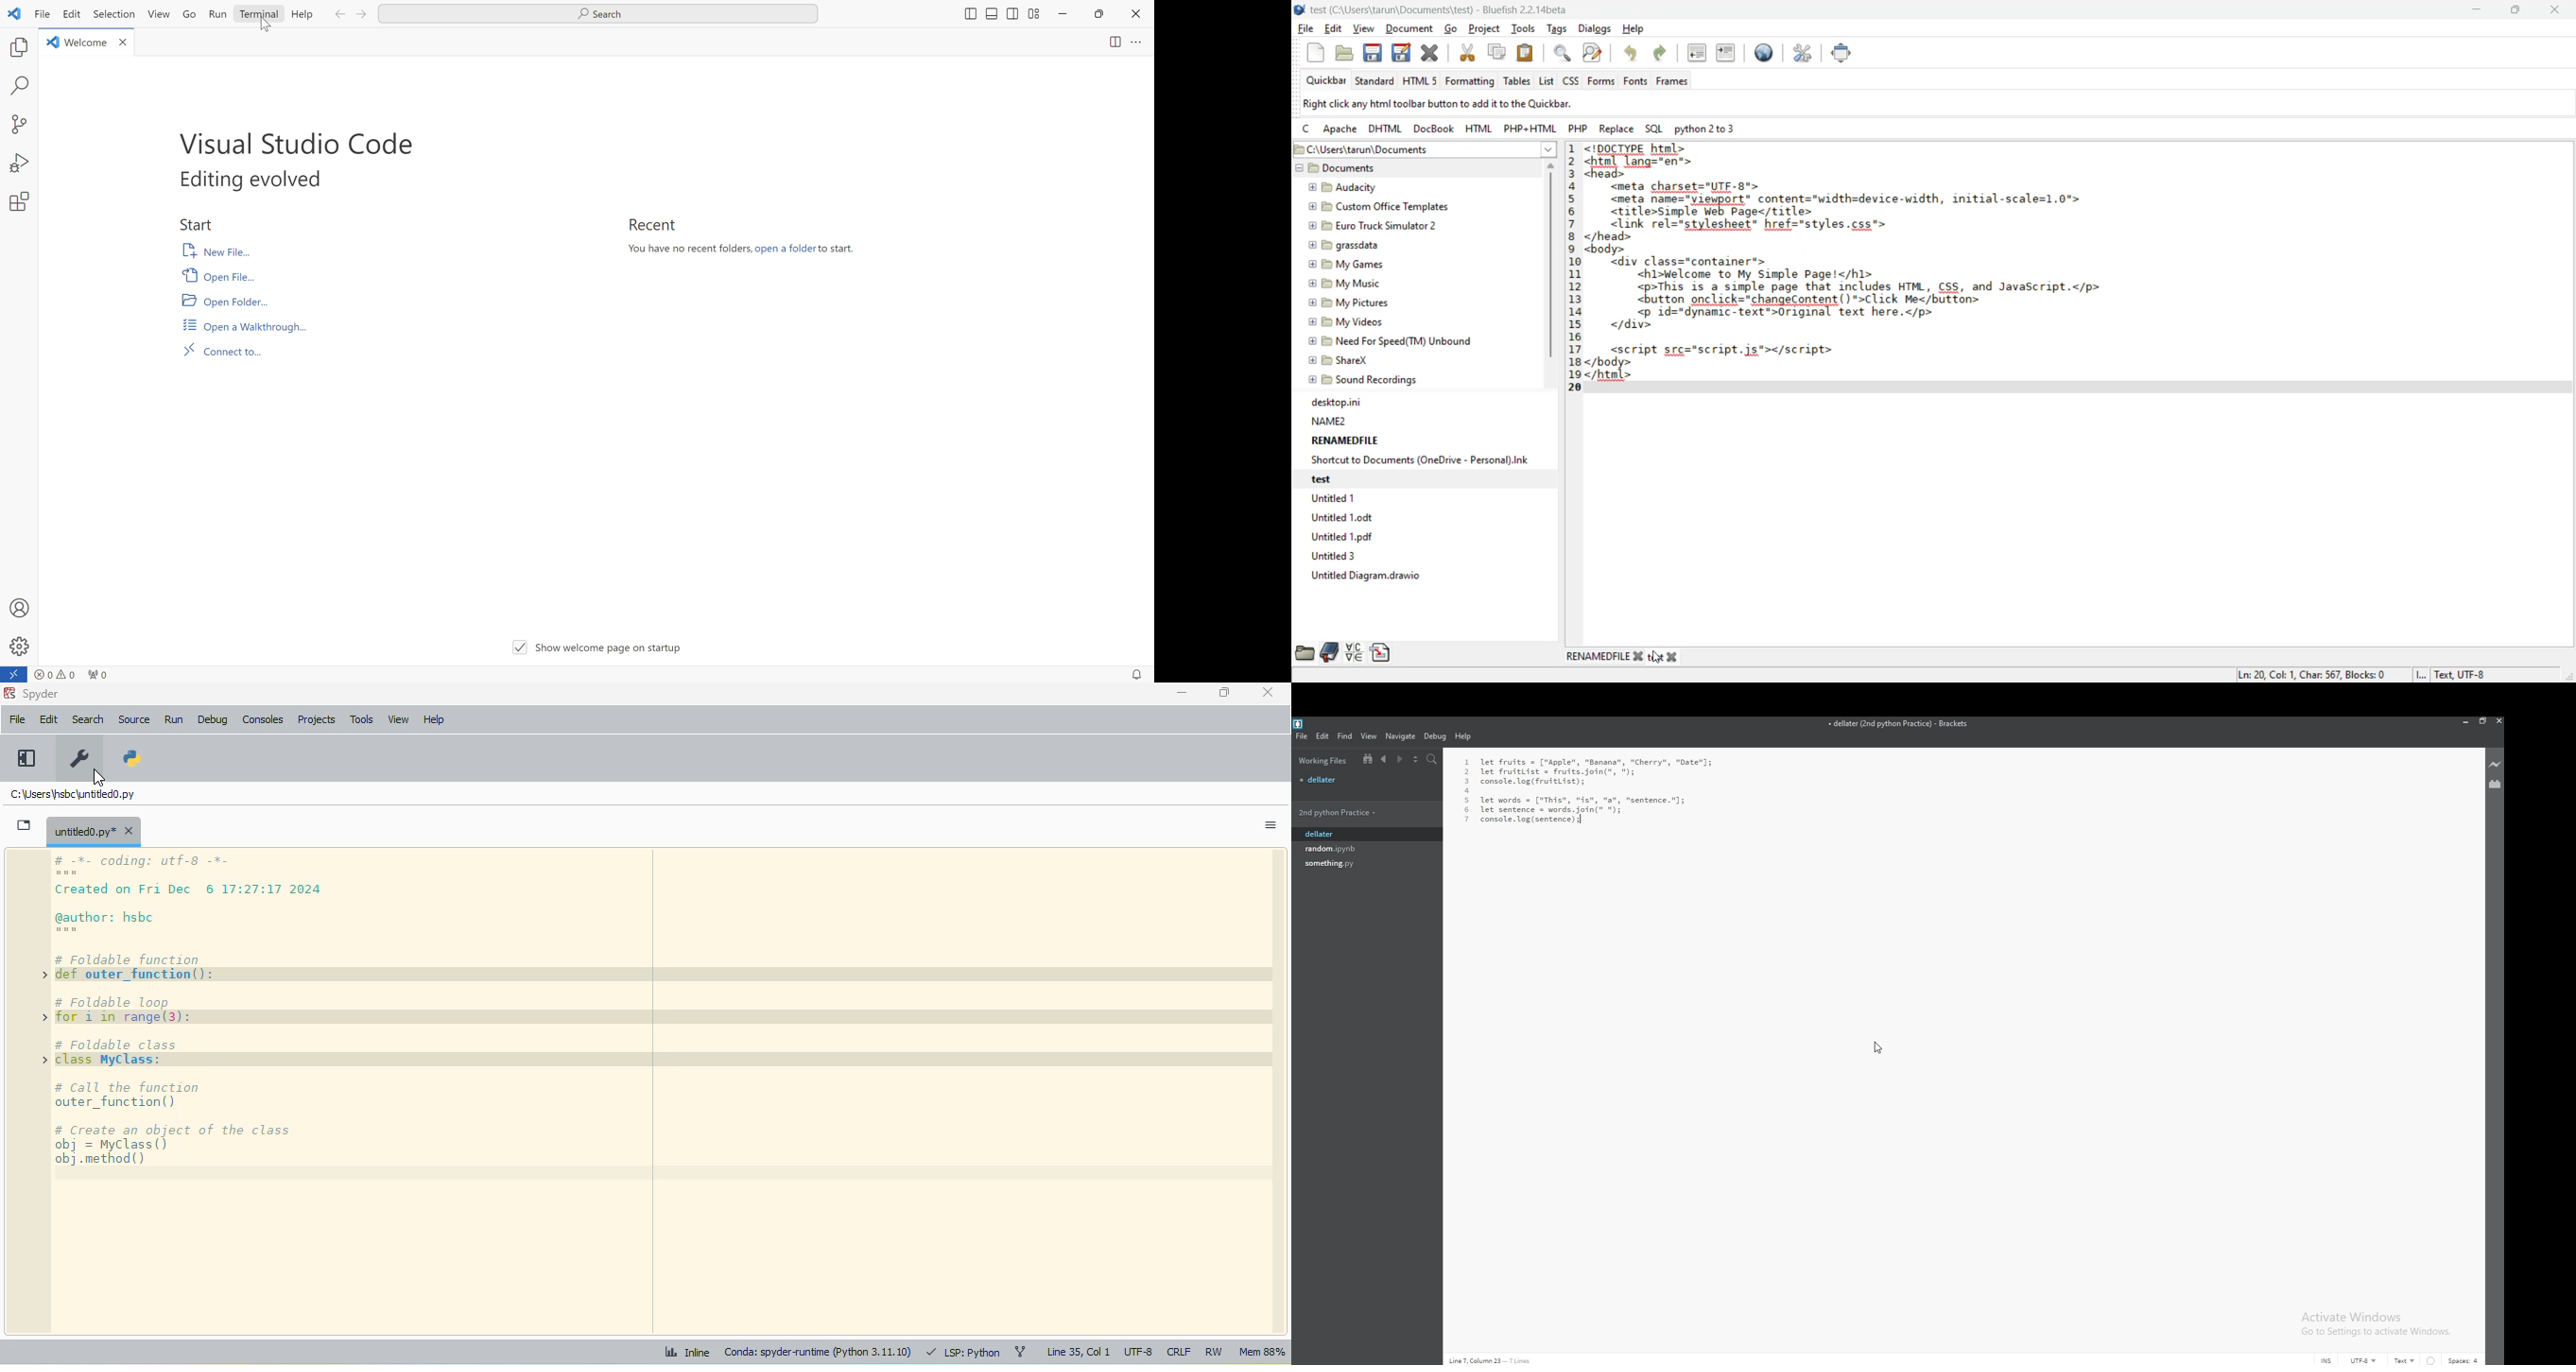 The image size is (2576, 1372). I want to click on maximize current pane, so click(26, 758).